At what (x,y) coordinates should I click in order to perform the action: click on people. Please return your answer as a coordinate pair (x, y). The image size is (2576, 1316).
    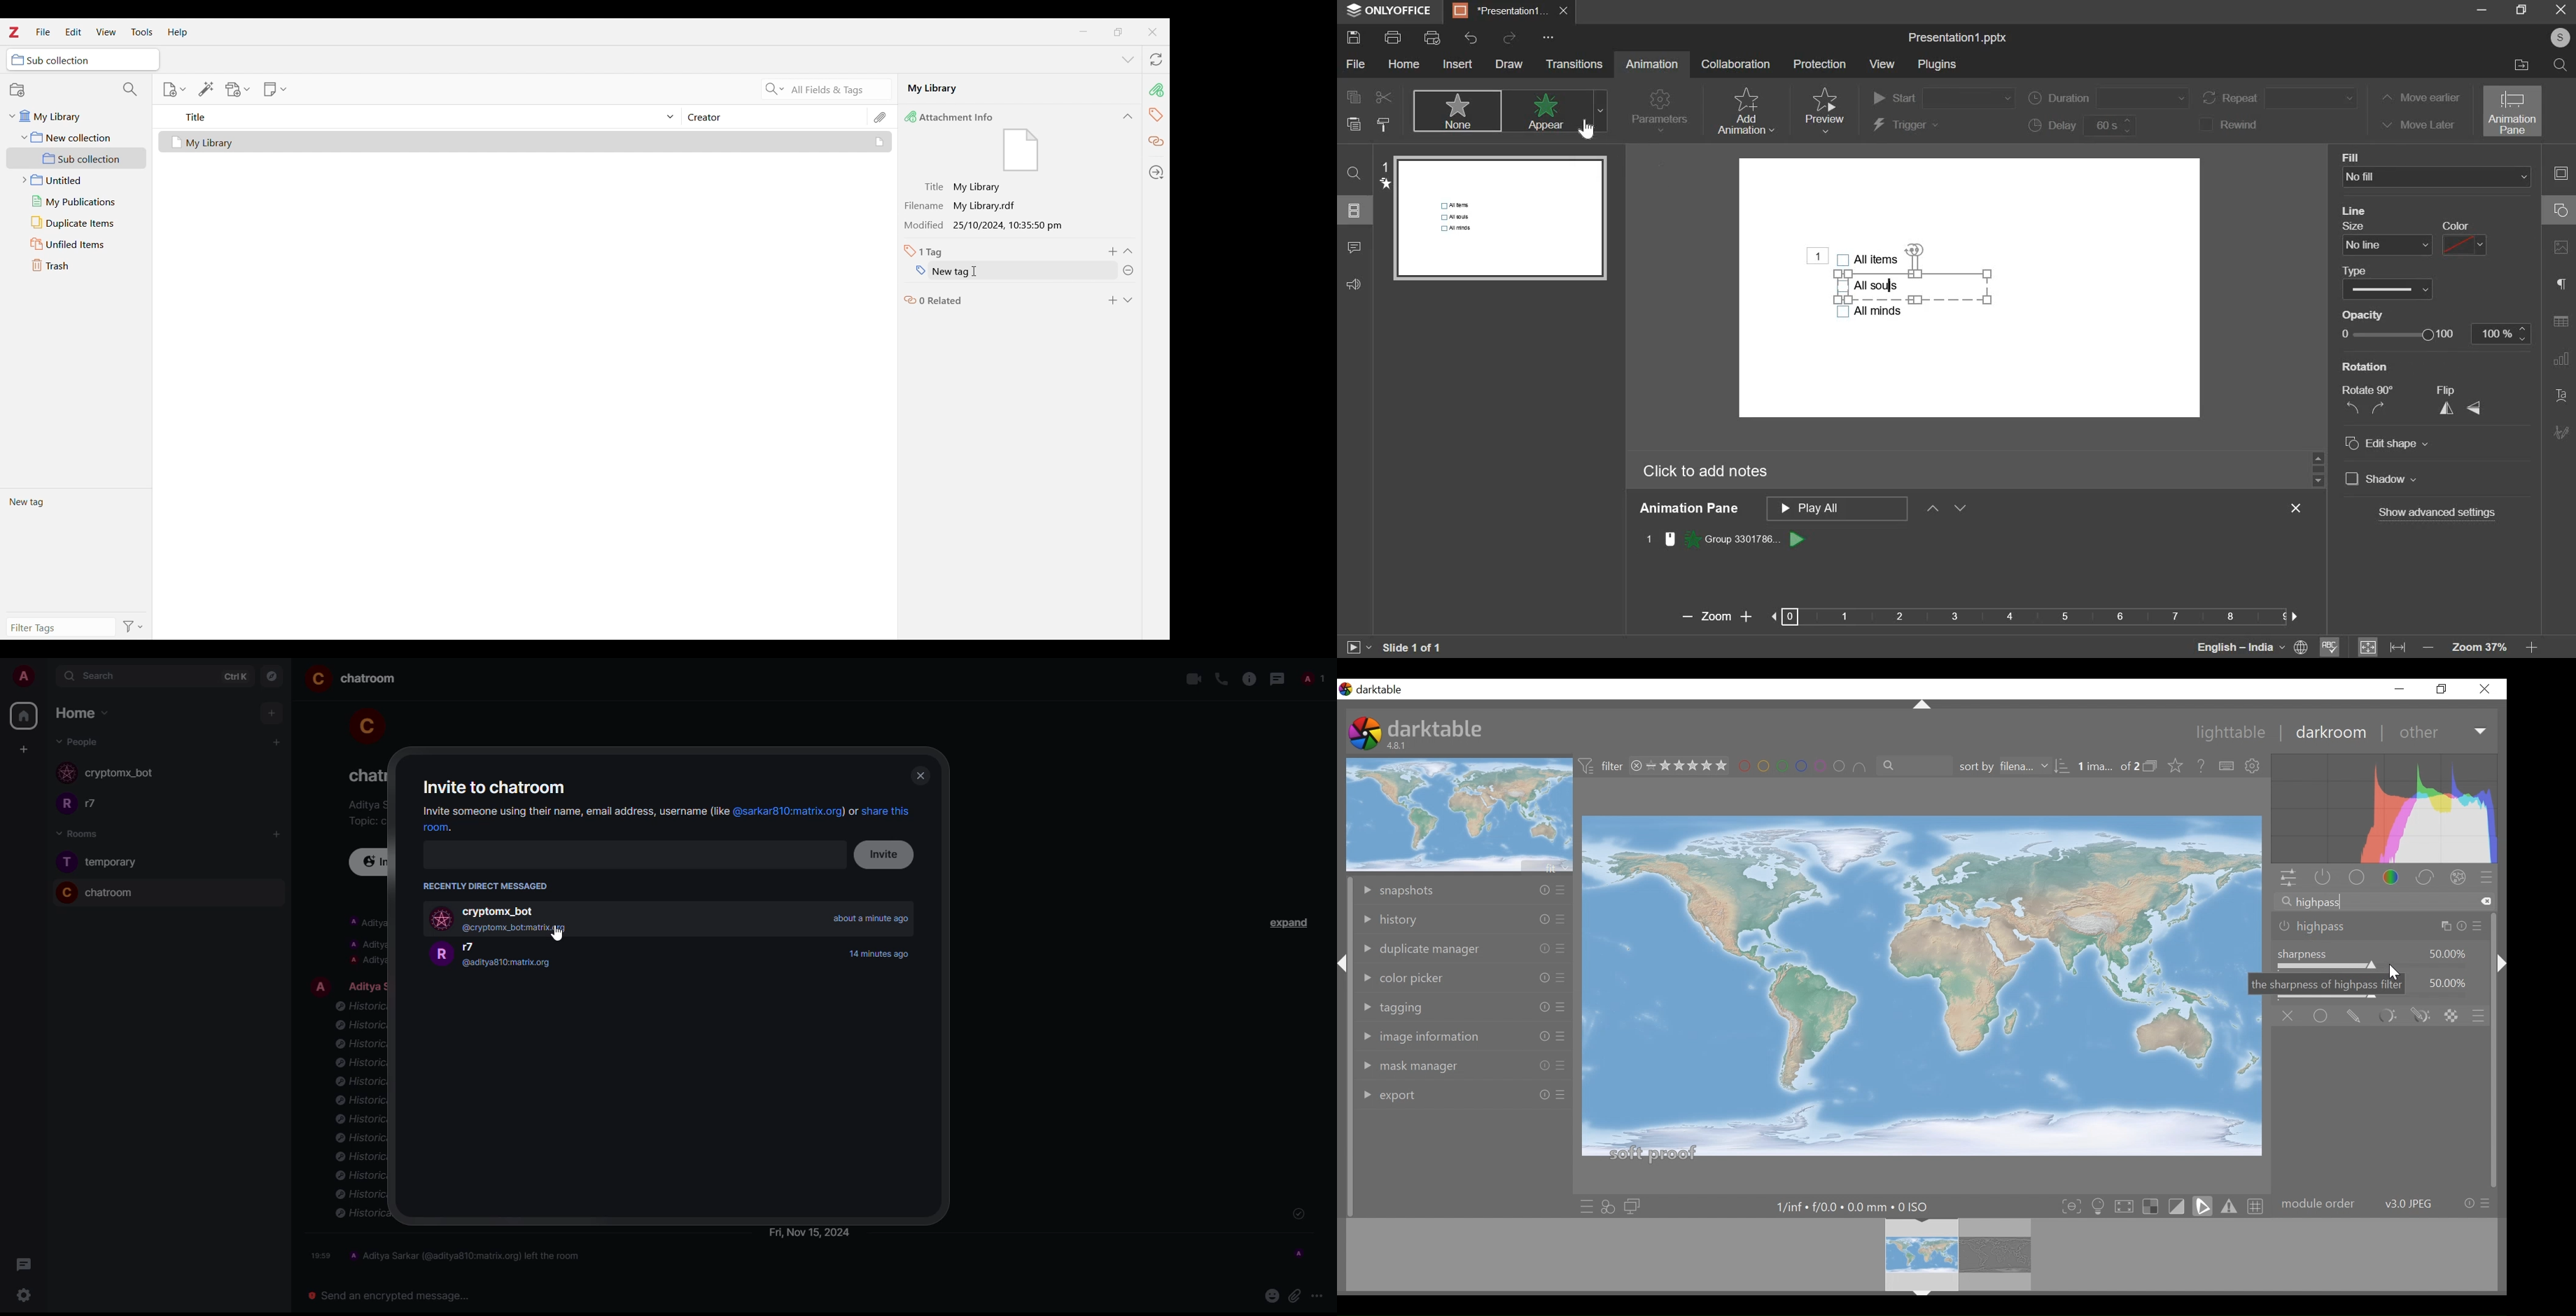
    Looking at the image, I should click on (366, 985).